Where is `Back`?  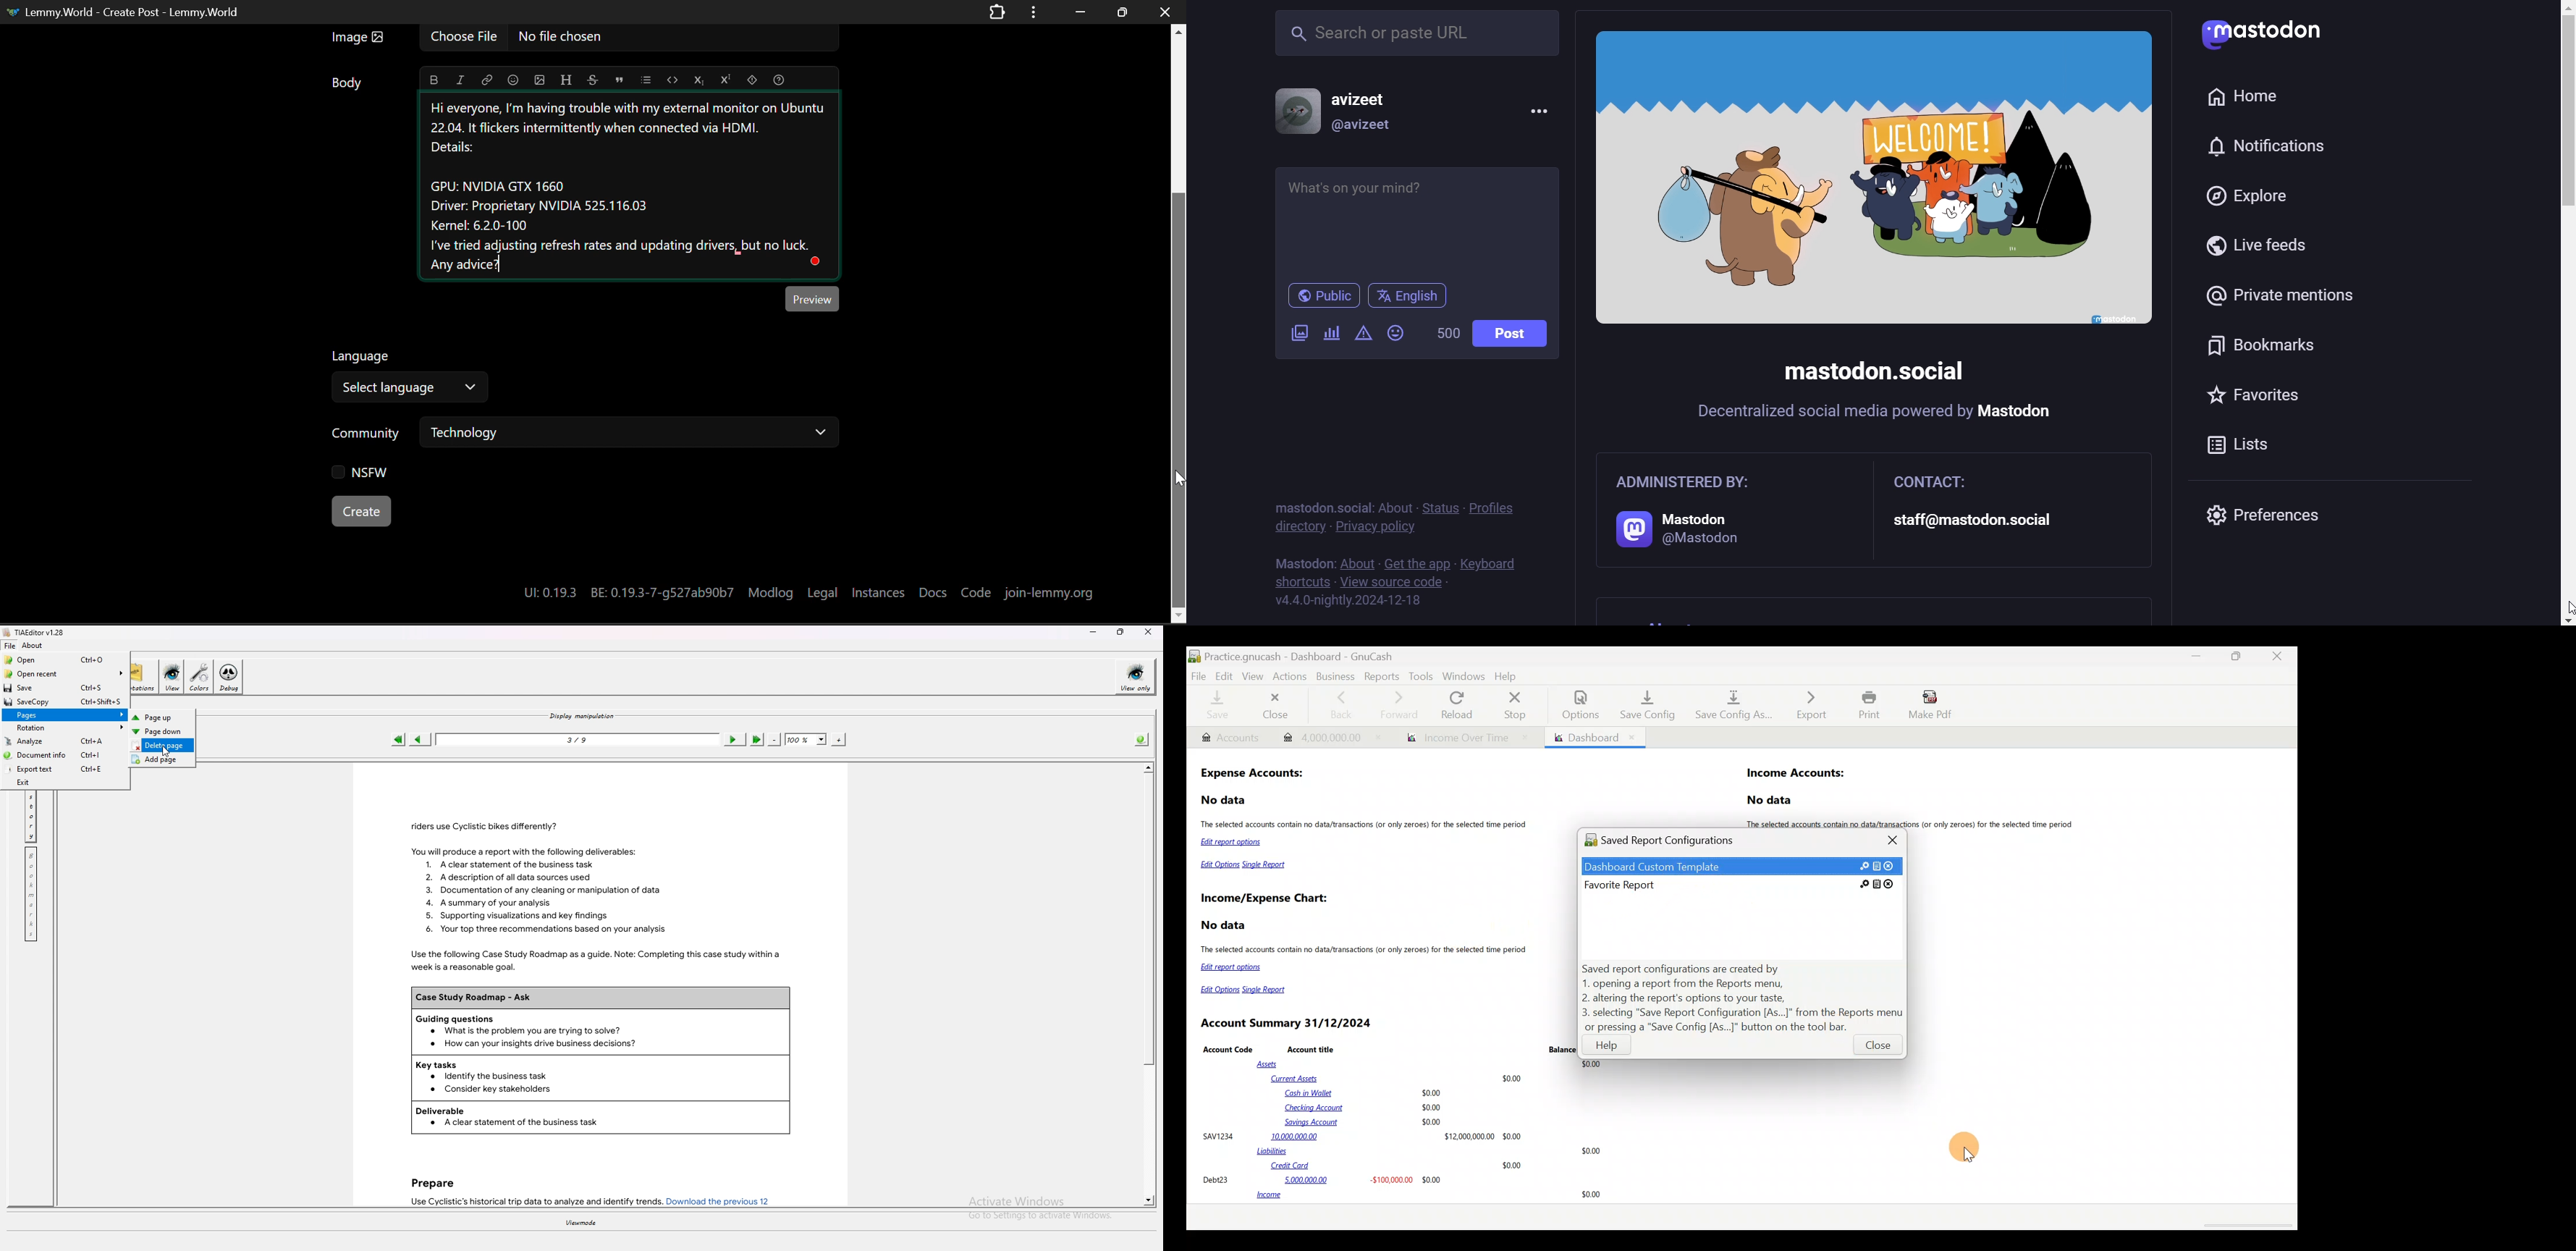 Back is located at coordinates (1340, 704).